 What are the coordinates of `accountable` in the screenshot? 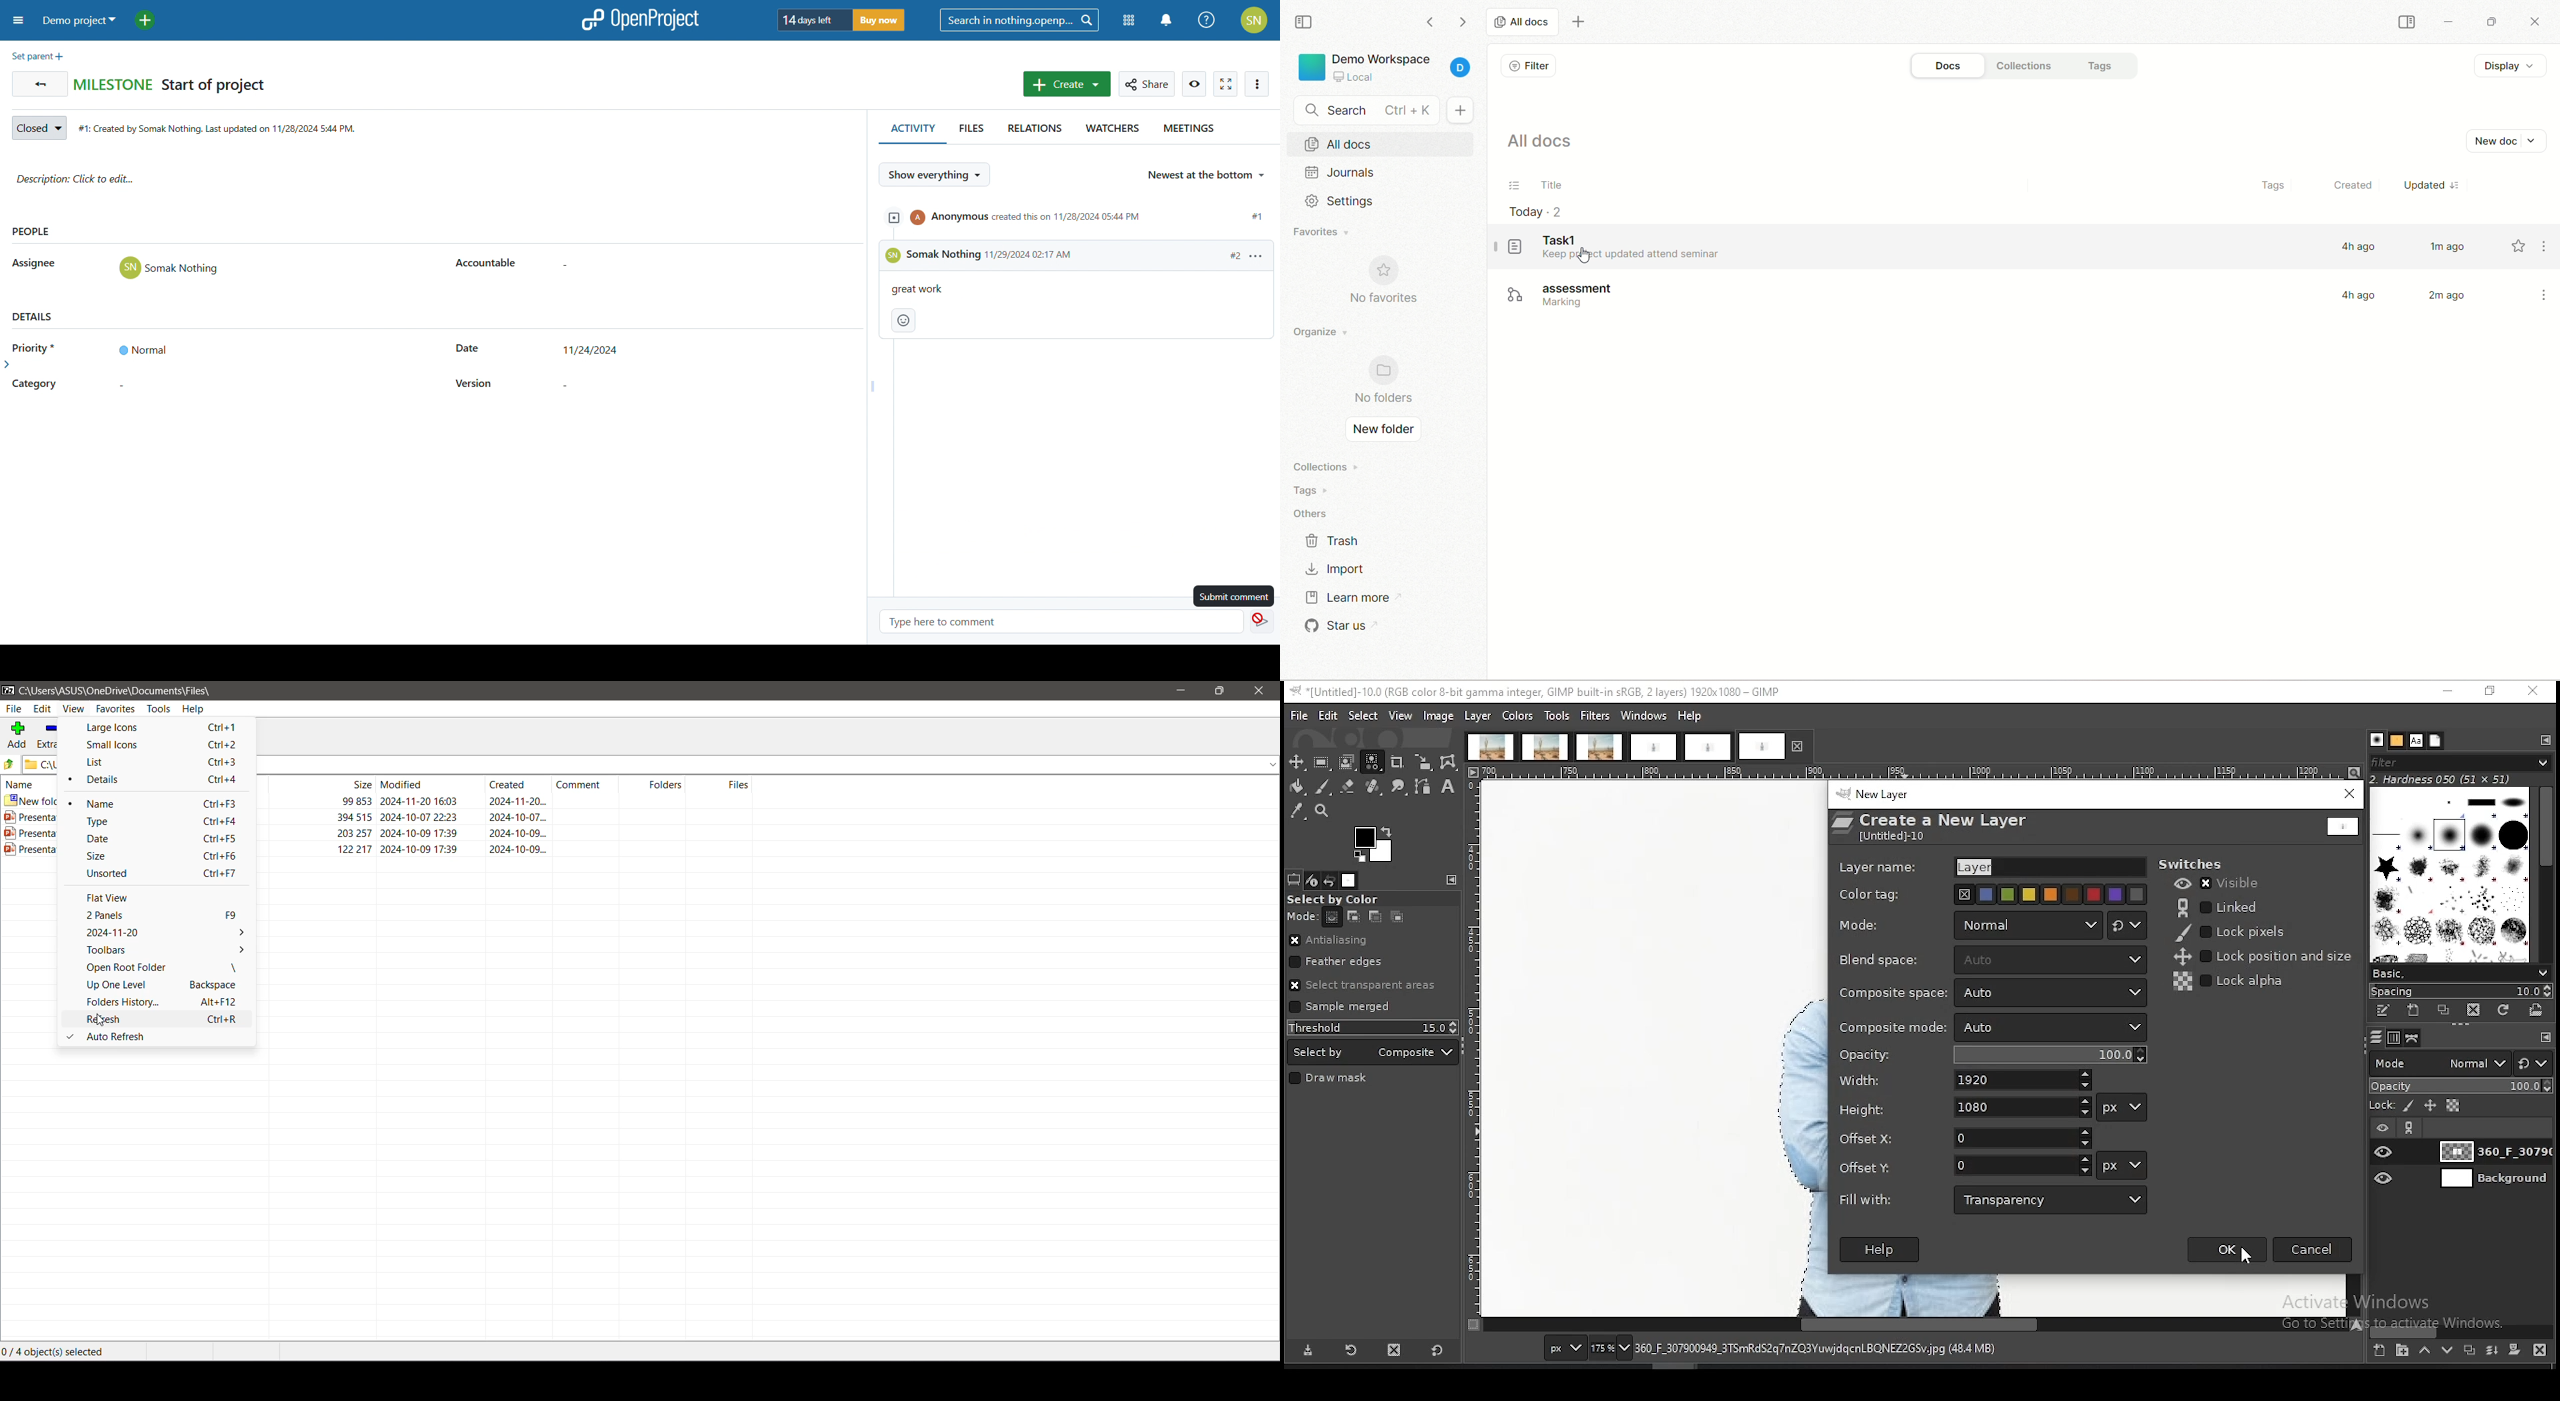 It's located at (487, 264).